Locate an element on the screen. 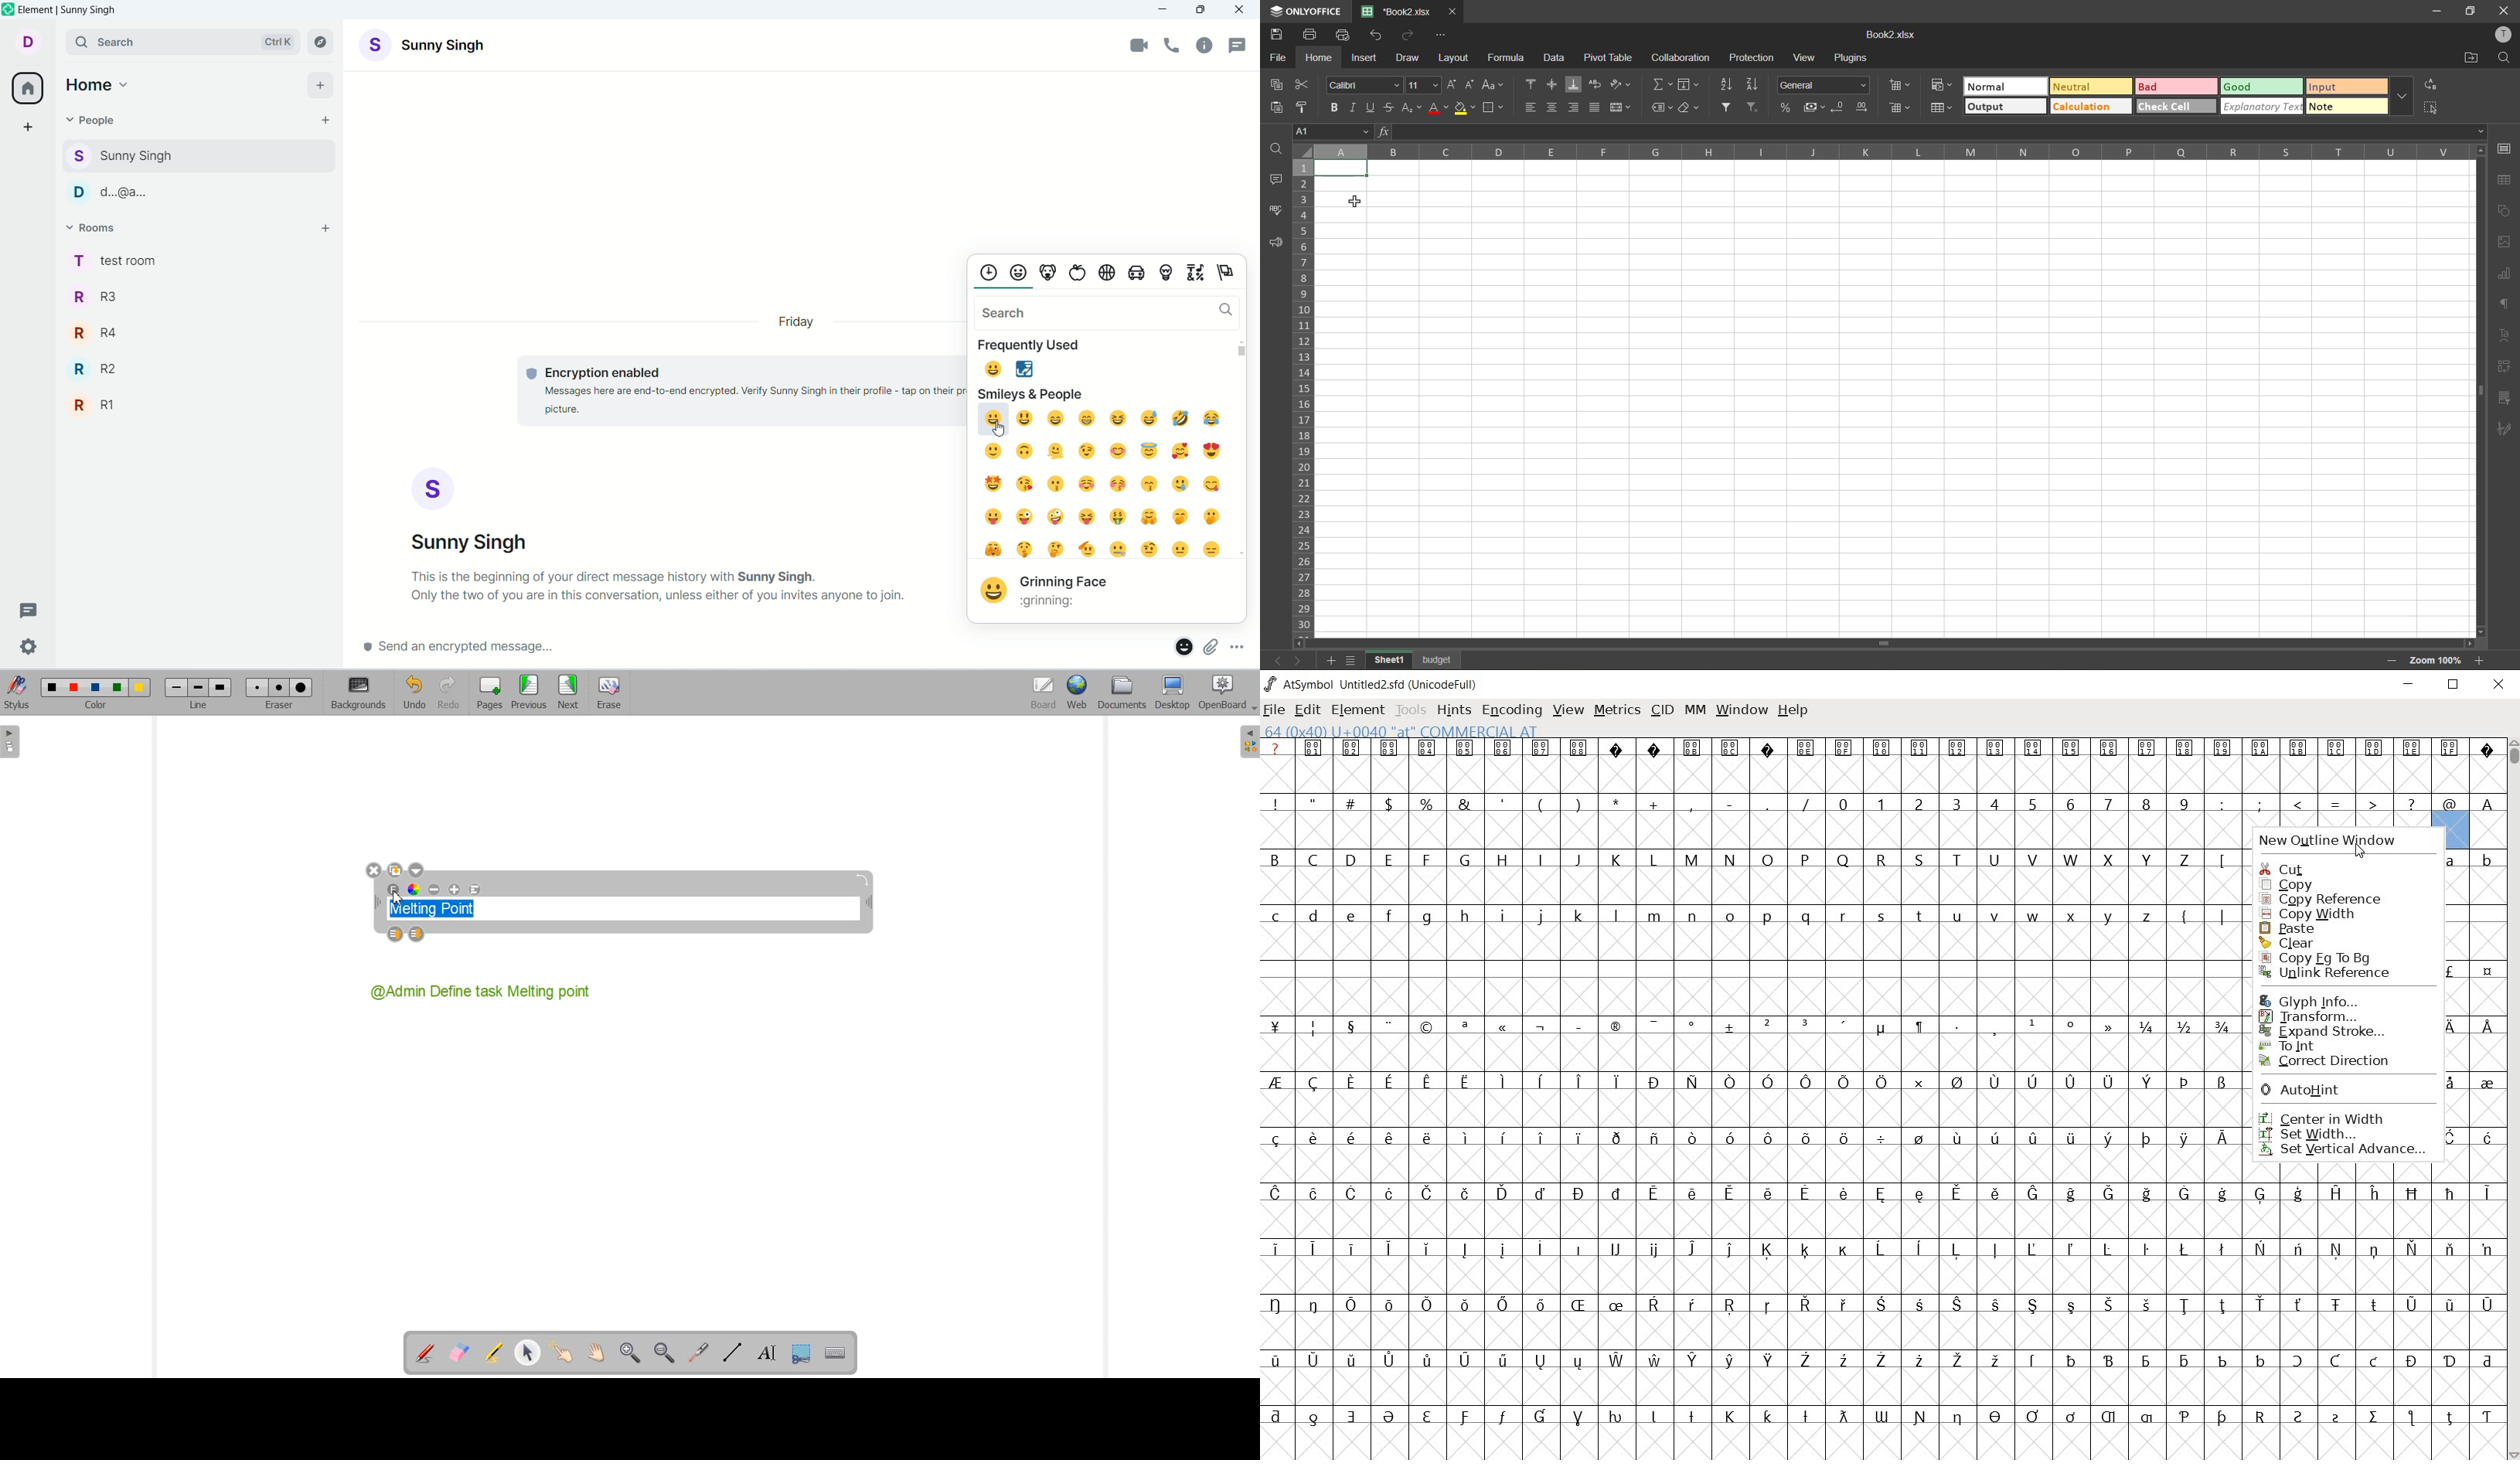 The image size is (2520, 1484). people is located at coordinates (93, 119).